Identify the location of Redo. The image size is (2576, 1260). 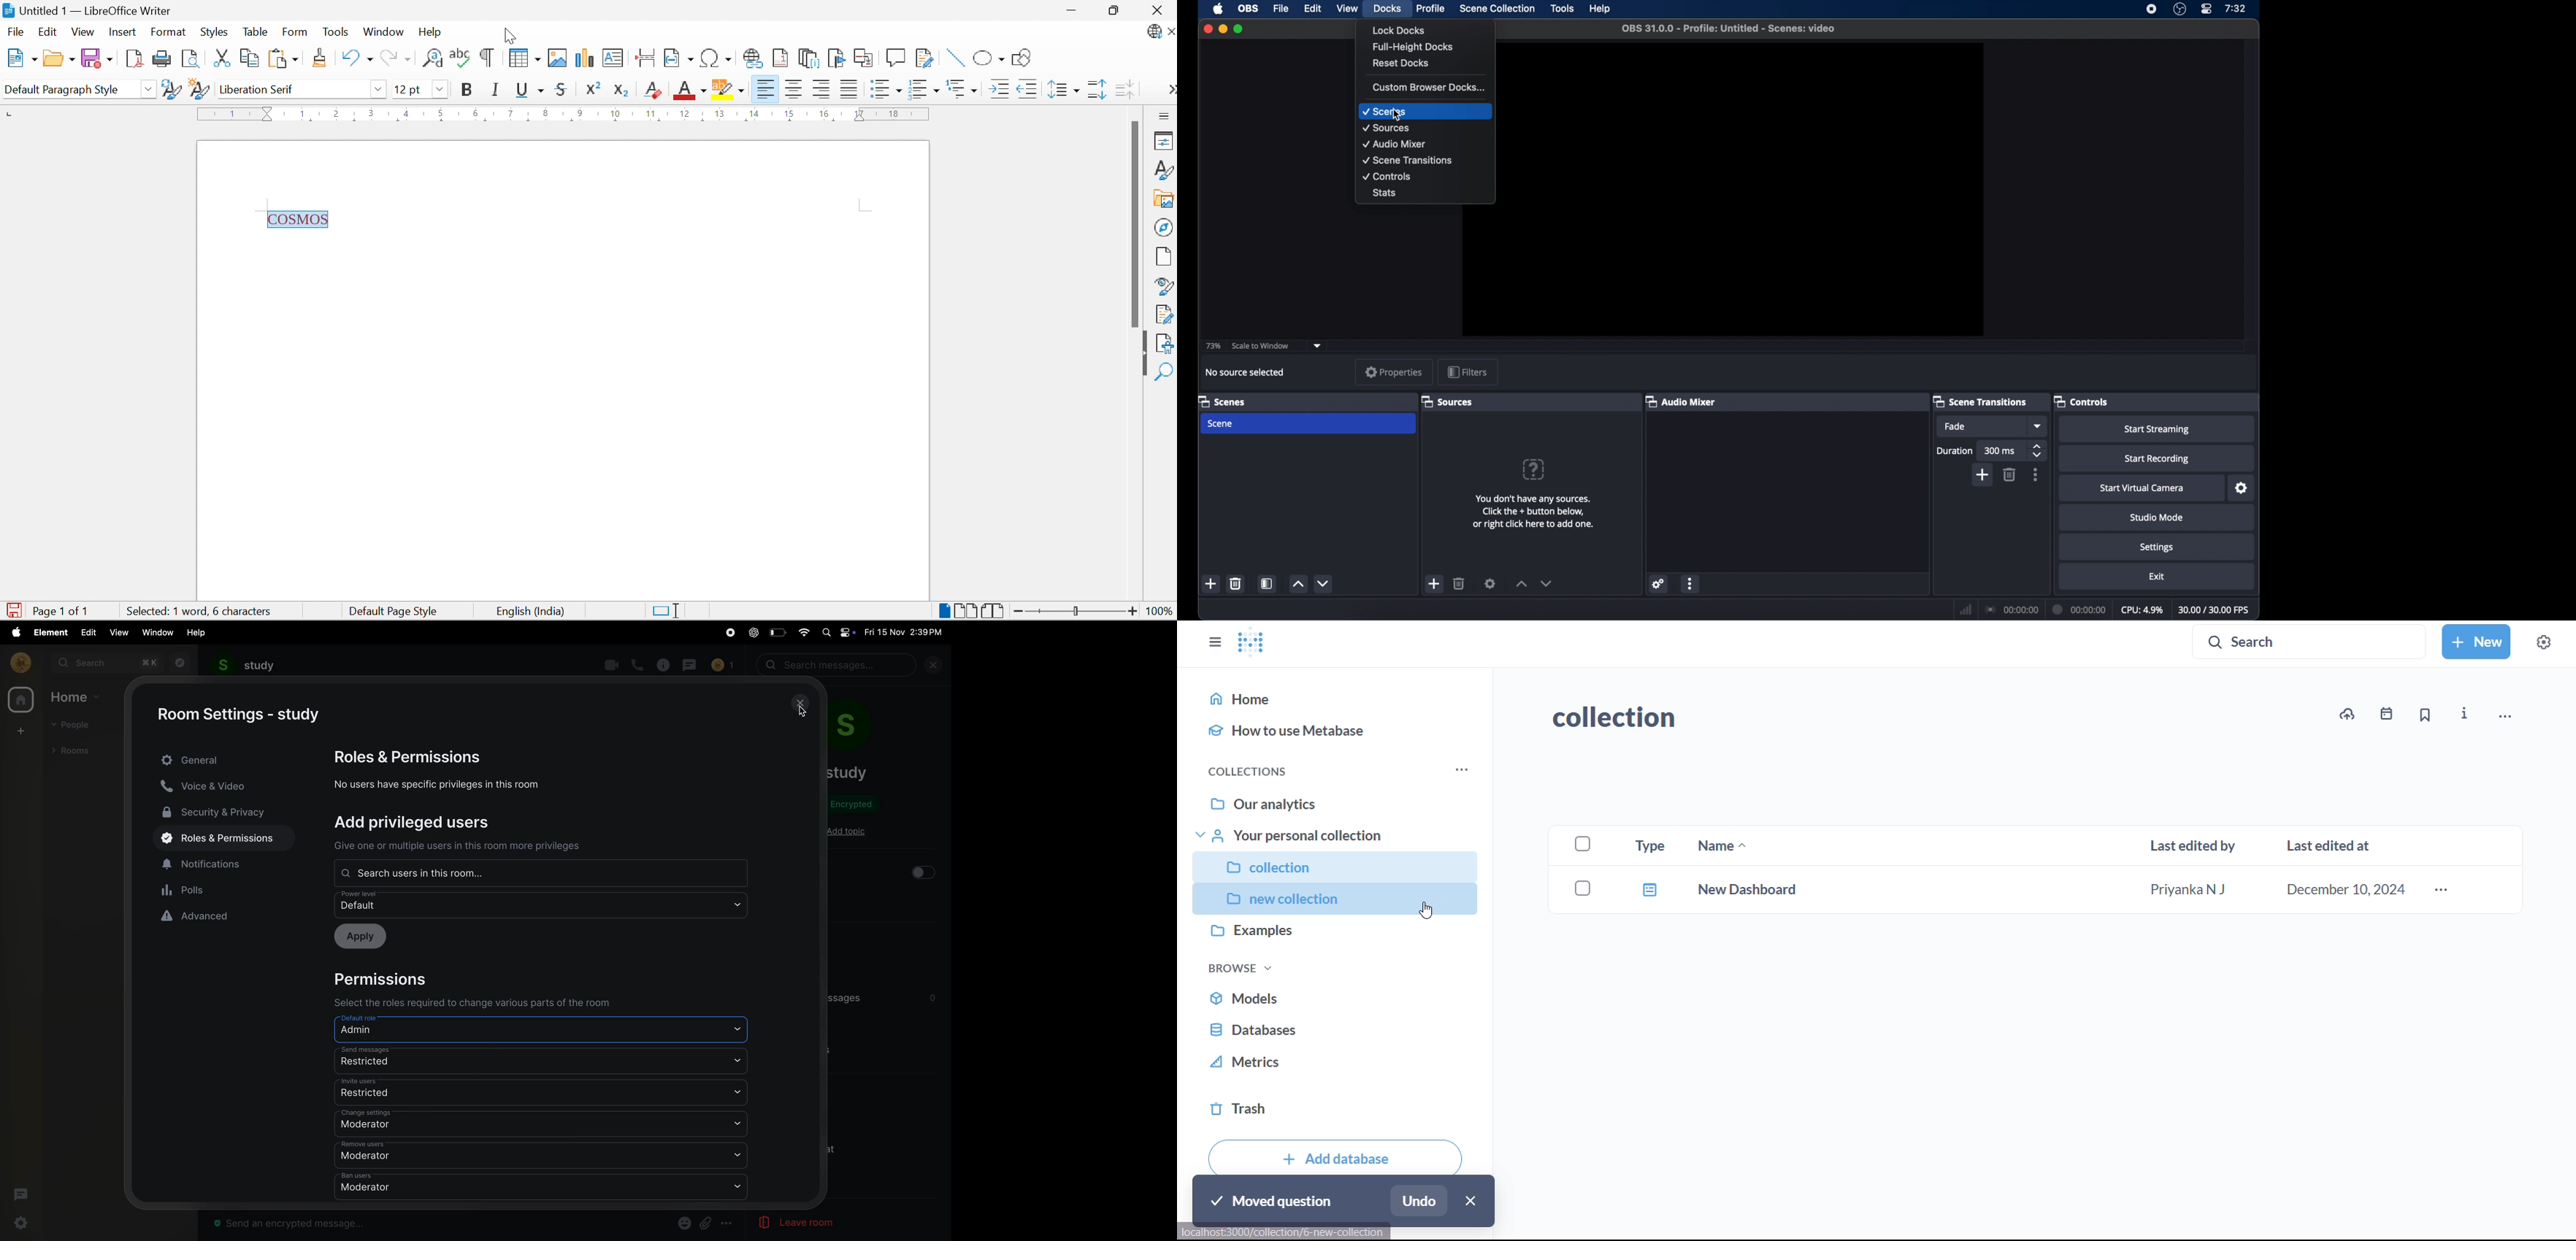
(395, 57).